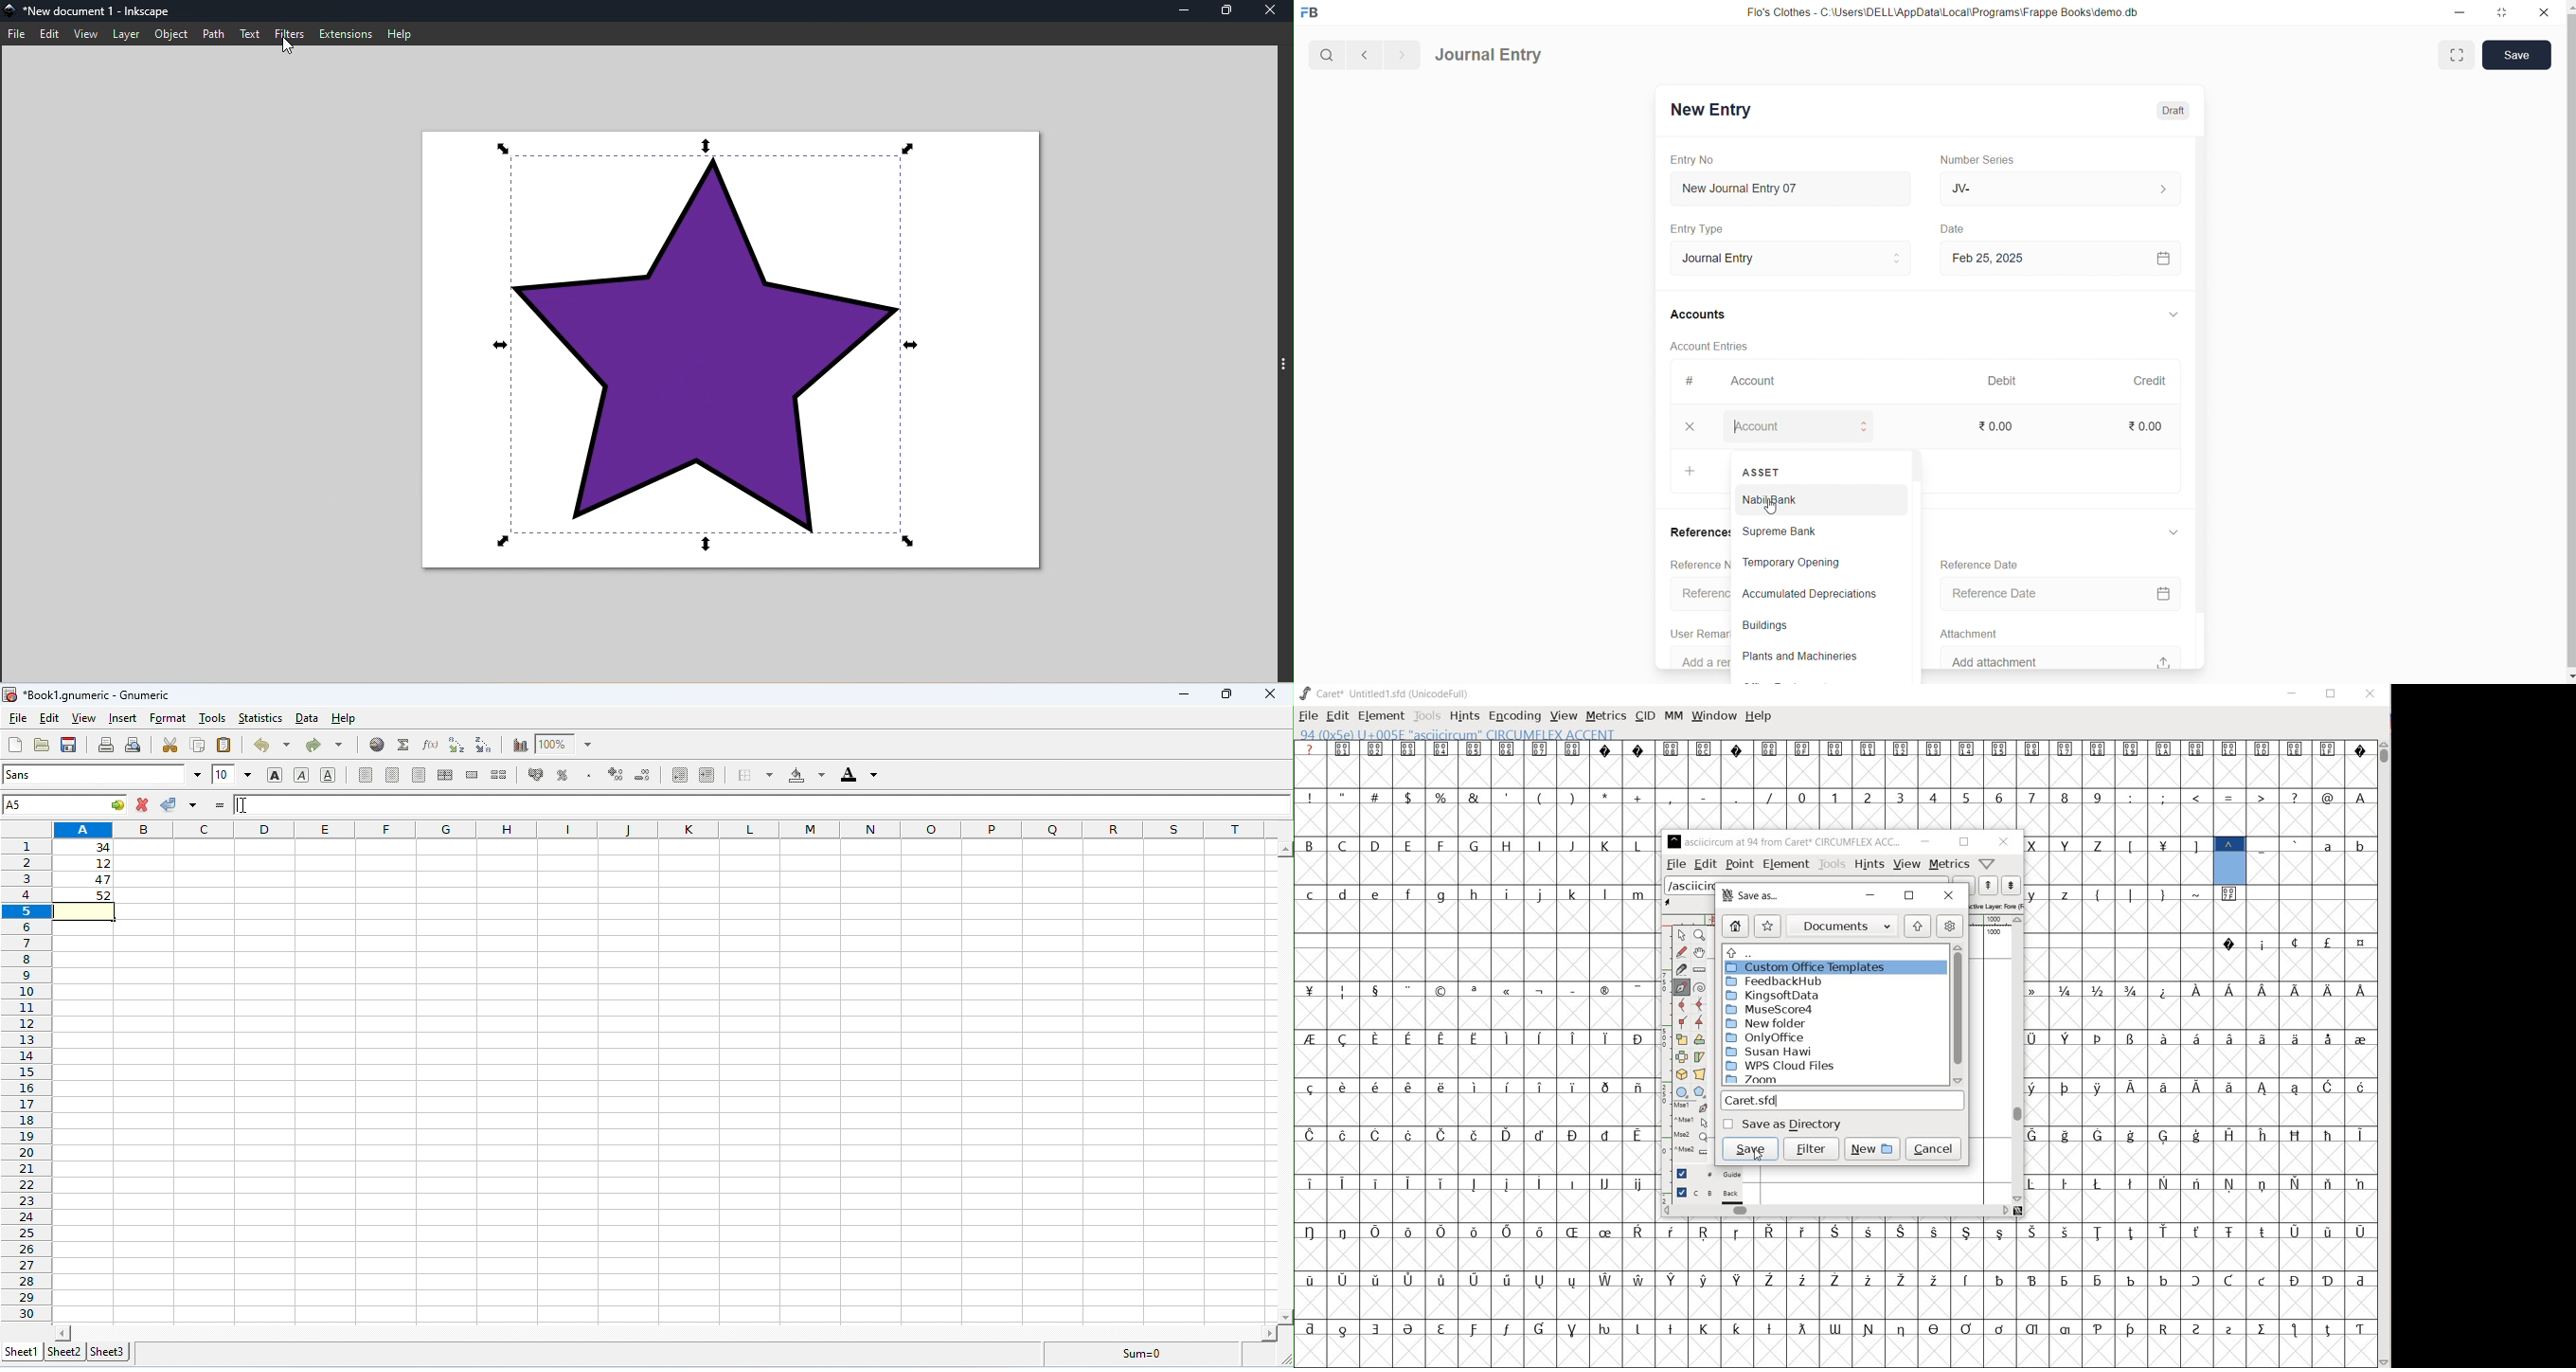  Describe the element at coordinates (1717, 109) in the screenshot. I see `New Entry` at that location.